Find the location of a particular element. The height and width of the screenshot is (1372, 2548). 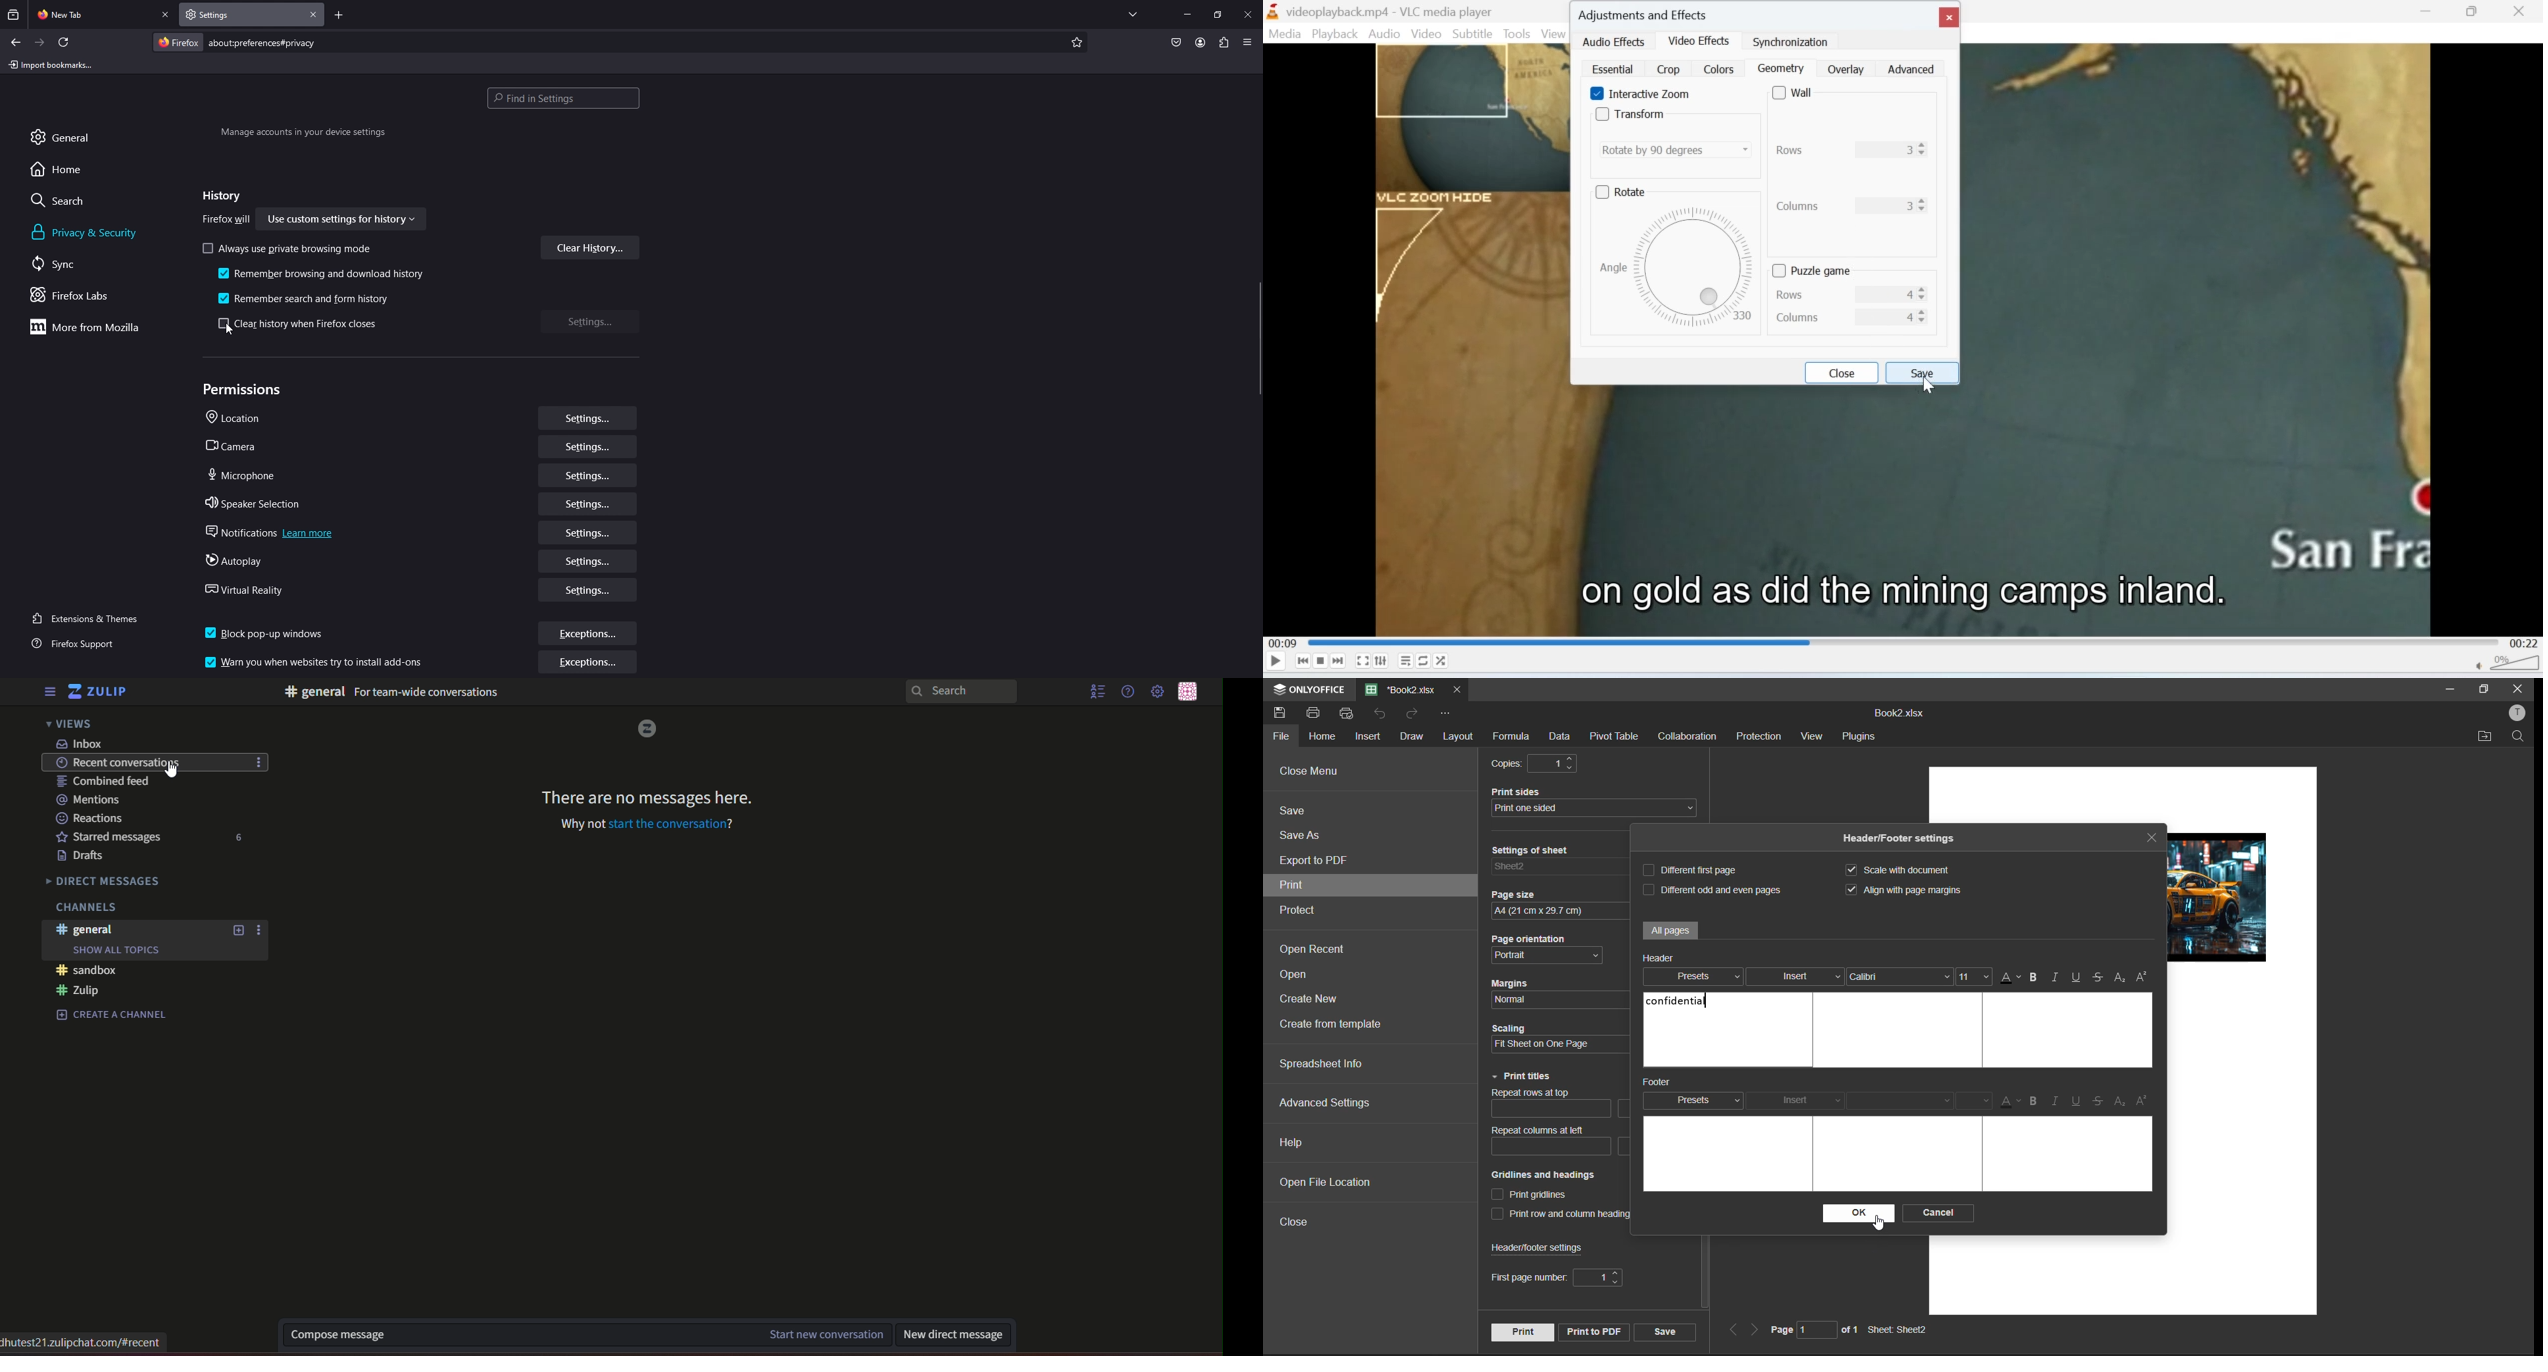

subscript is located at coordinates (2120, 977).